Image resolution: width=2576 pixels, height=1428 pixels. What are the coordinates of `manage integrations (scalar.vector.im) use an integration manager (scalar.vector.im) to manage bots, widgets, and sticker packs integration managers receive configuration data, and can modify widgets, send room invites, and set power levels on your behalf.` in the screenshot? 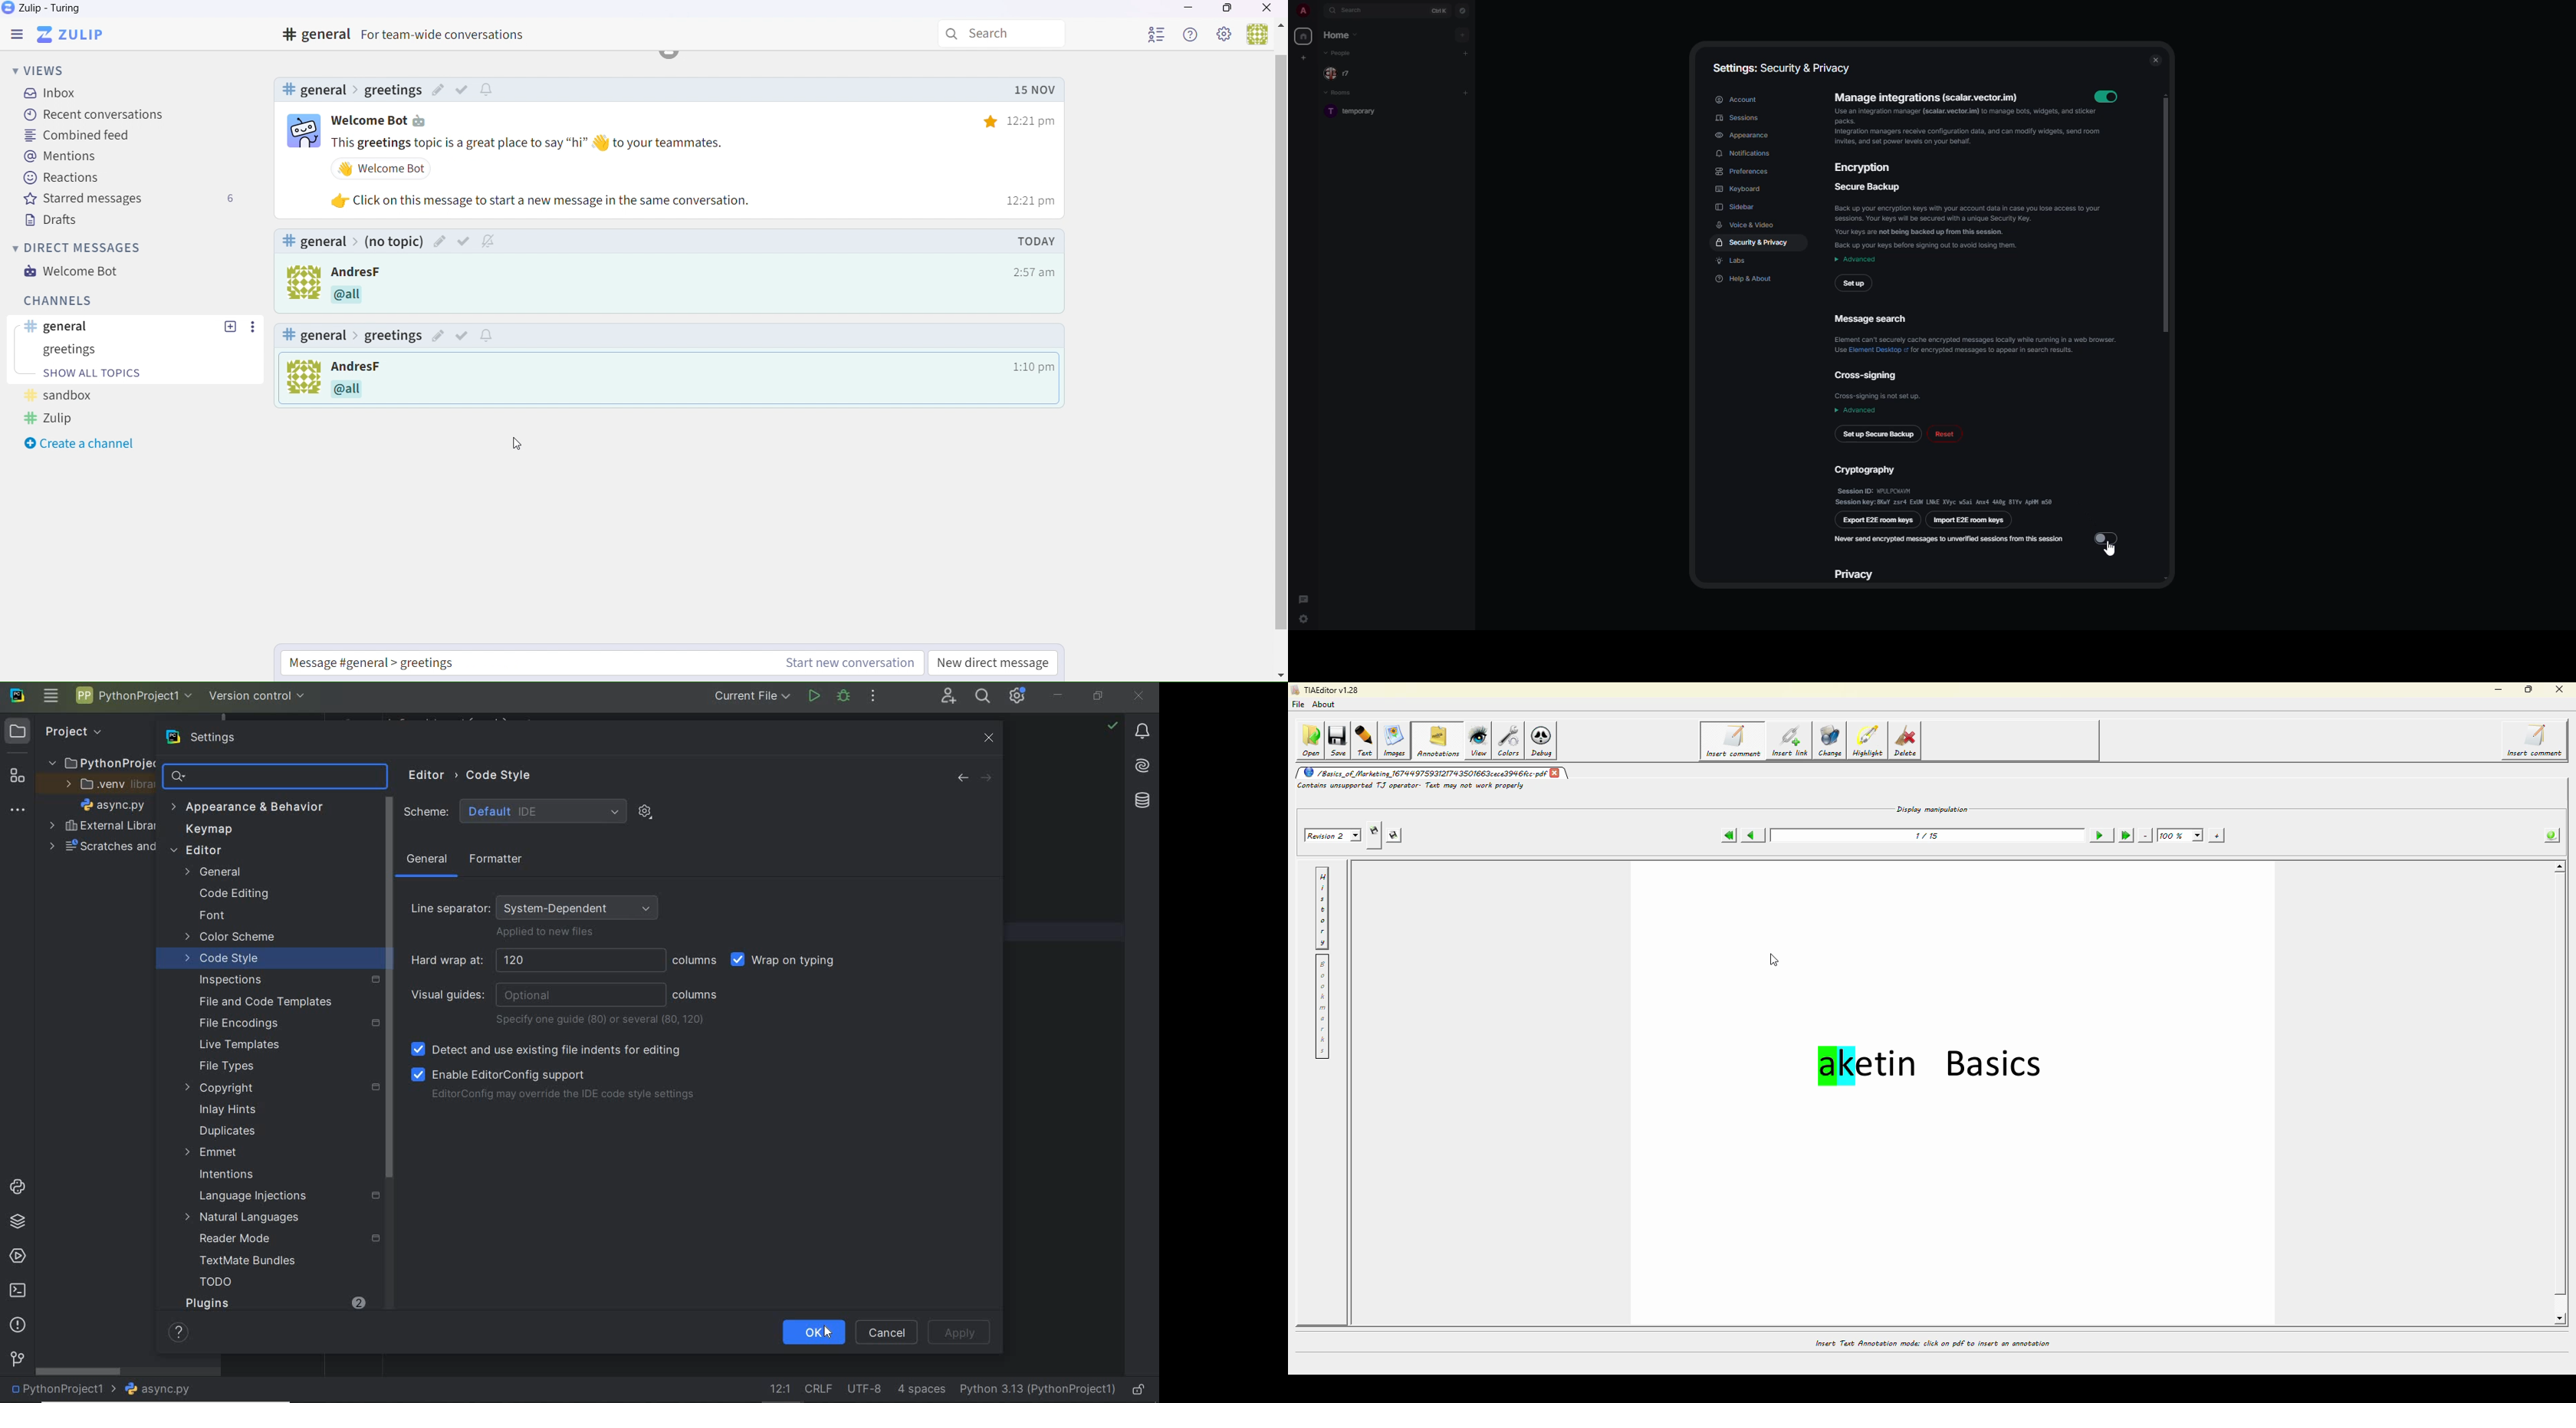 It's located at (1960, 124).